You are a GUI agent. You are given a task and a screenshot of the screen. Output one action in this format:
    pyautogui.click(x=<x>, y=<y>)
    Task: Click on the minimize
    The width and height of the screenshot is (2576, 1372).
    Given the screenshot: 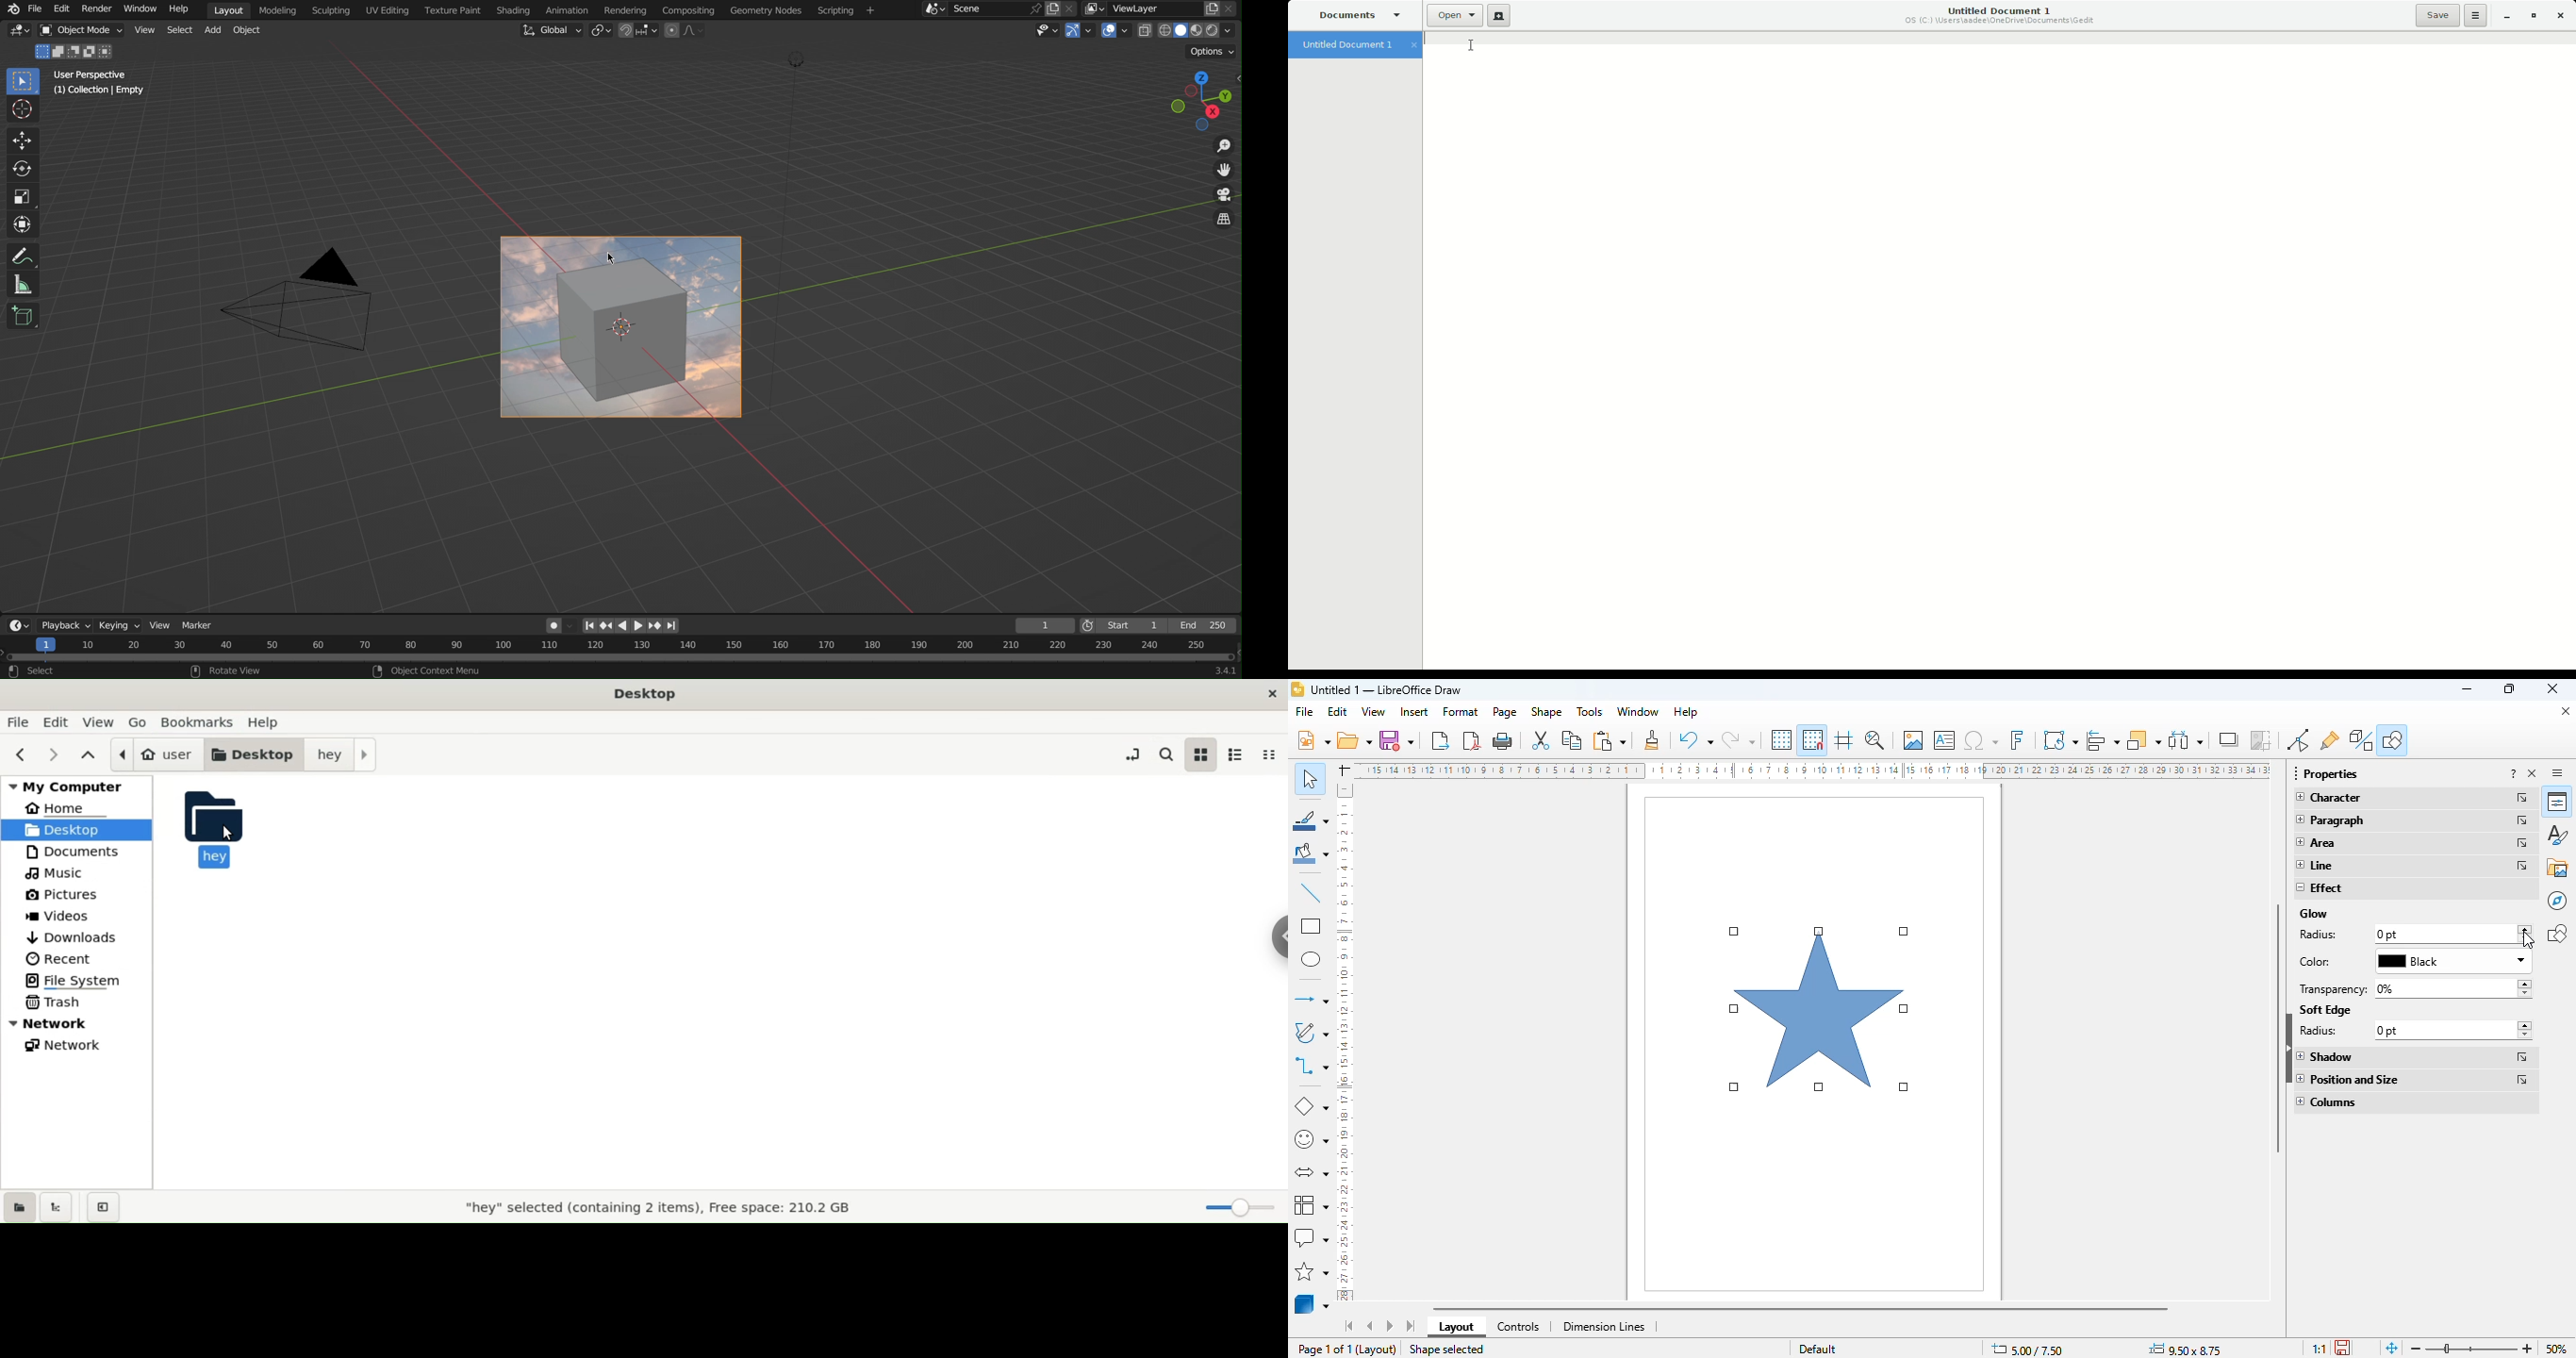 What is the action you would take?
    pyautogui.click(x=2469, y=689)
    